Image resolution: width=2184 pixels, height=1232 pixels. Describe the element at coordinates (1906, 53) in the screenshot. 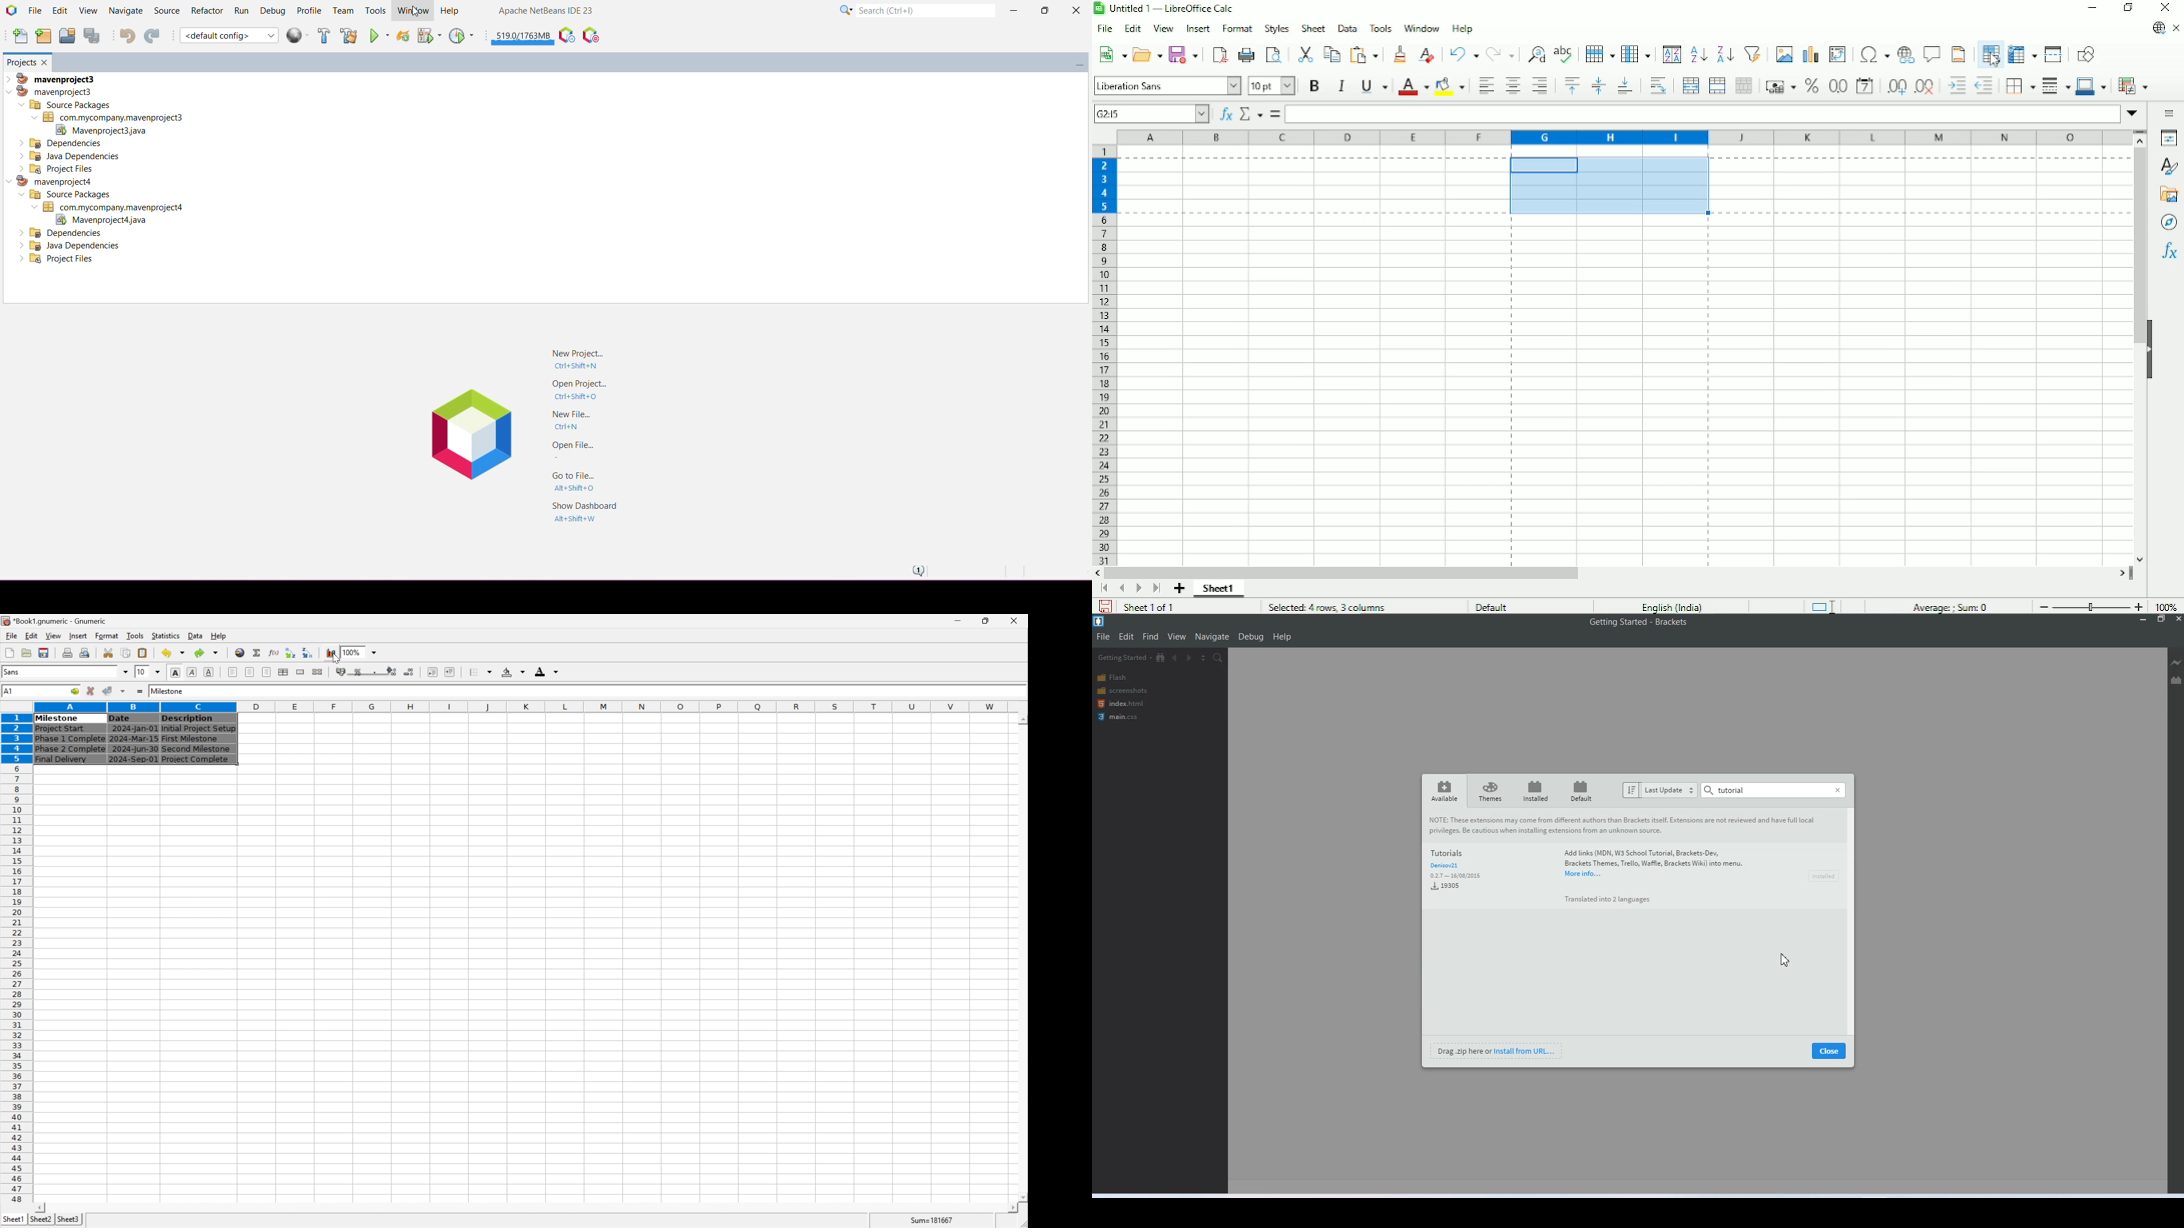

I see `Insert hyperlink` at that location.